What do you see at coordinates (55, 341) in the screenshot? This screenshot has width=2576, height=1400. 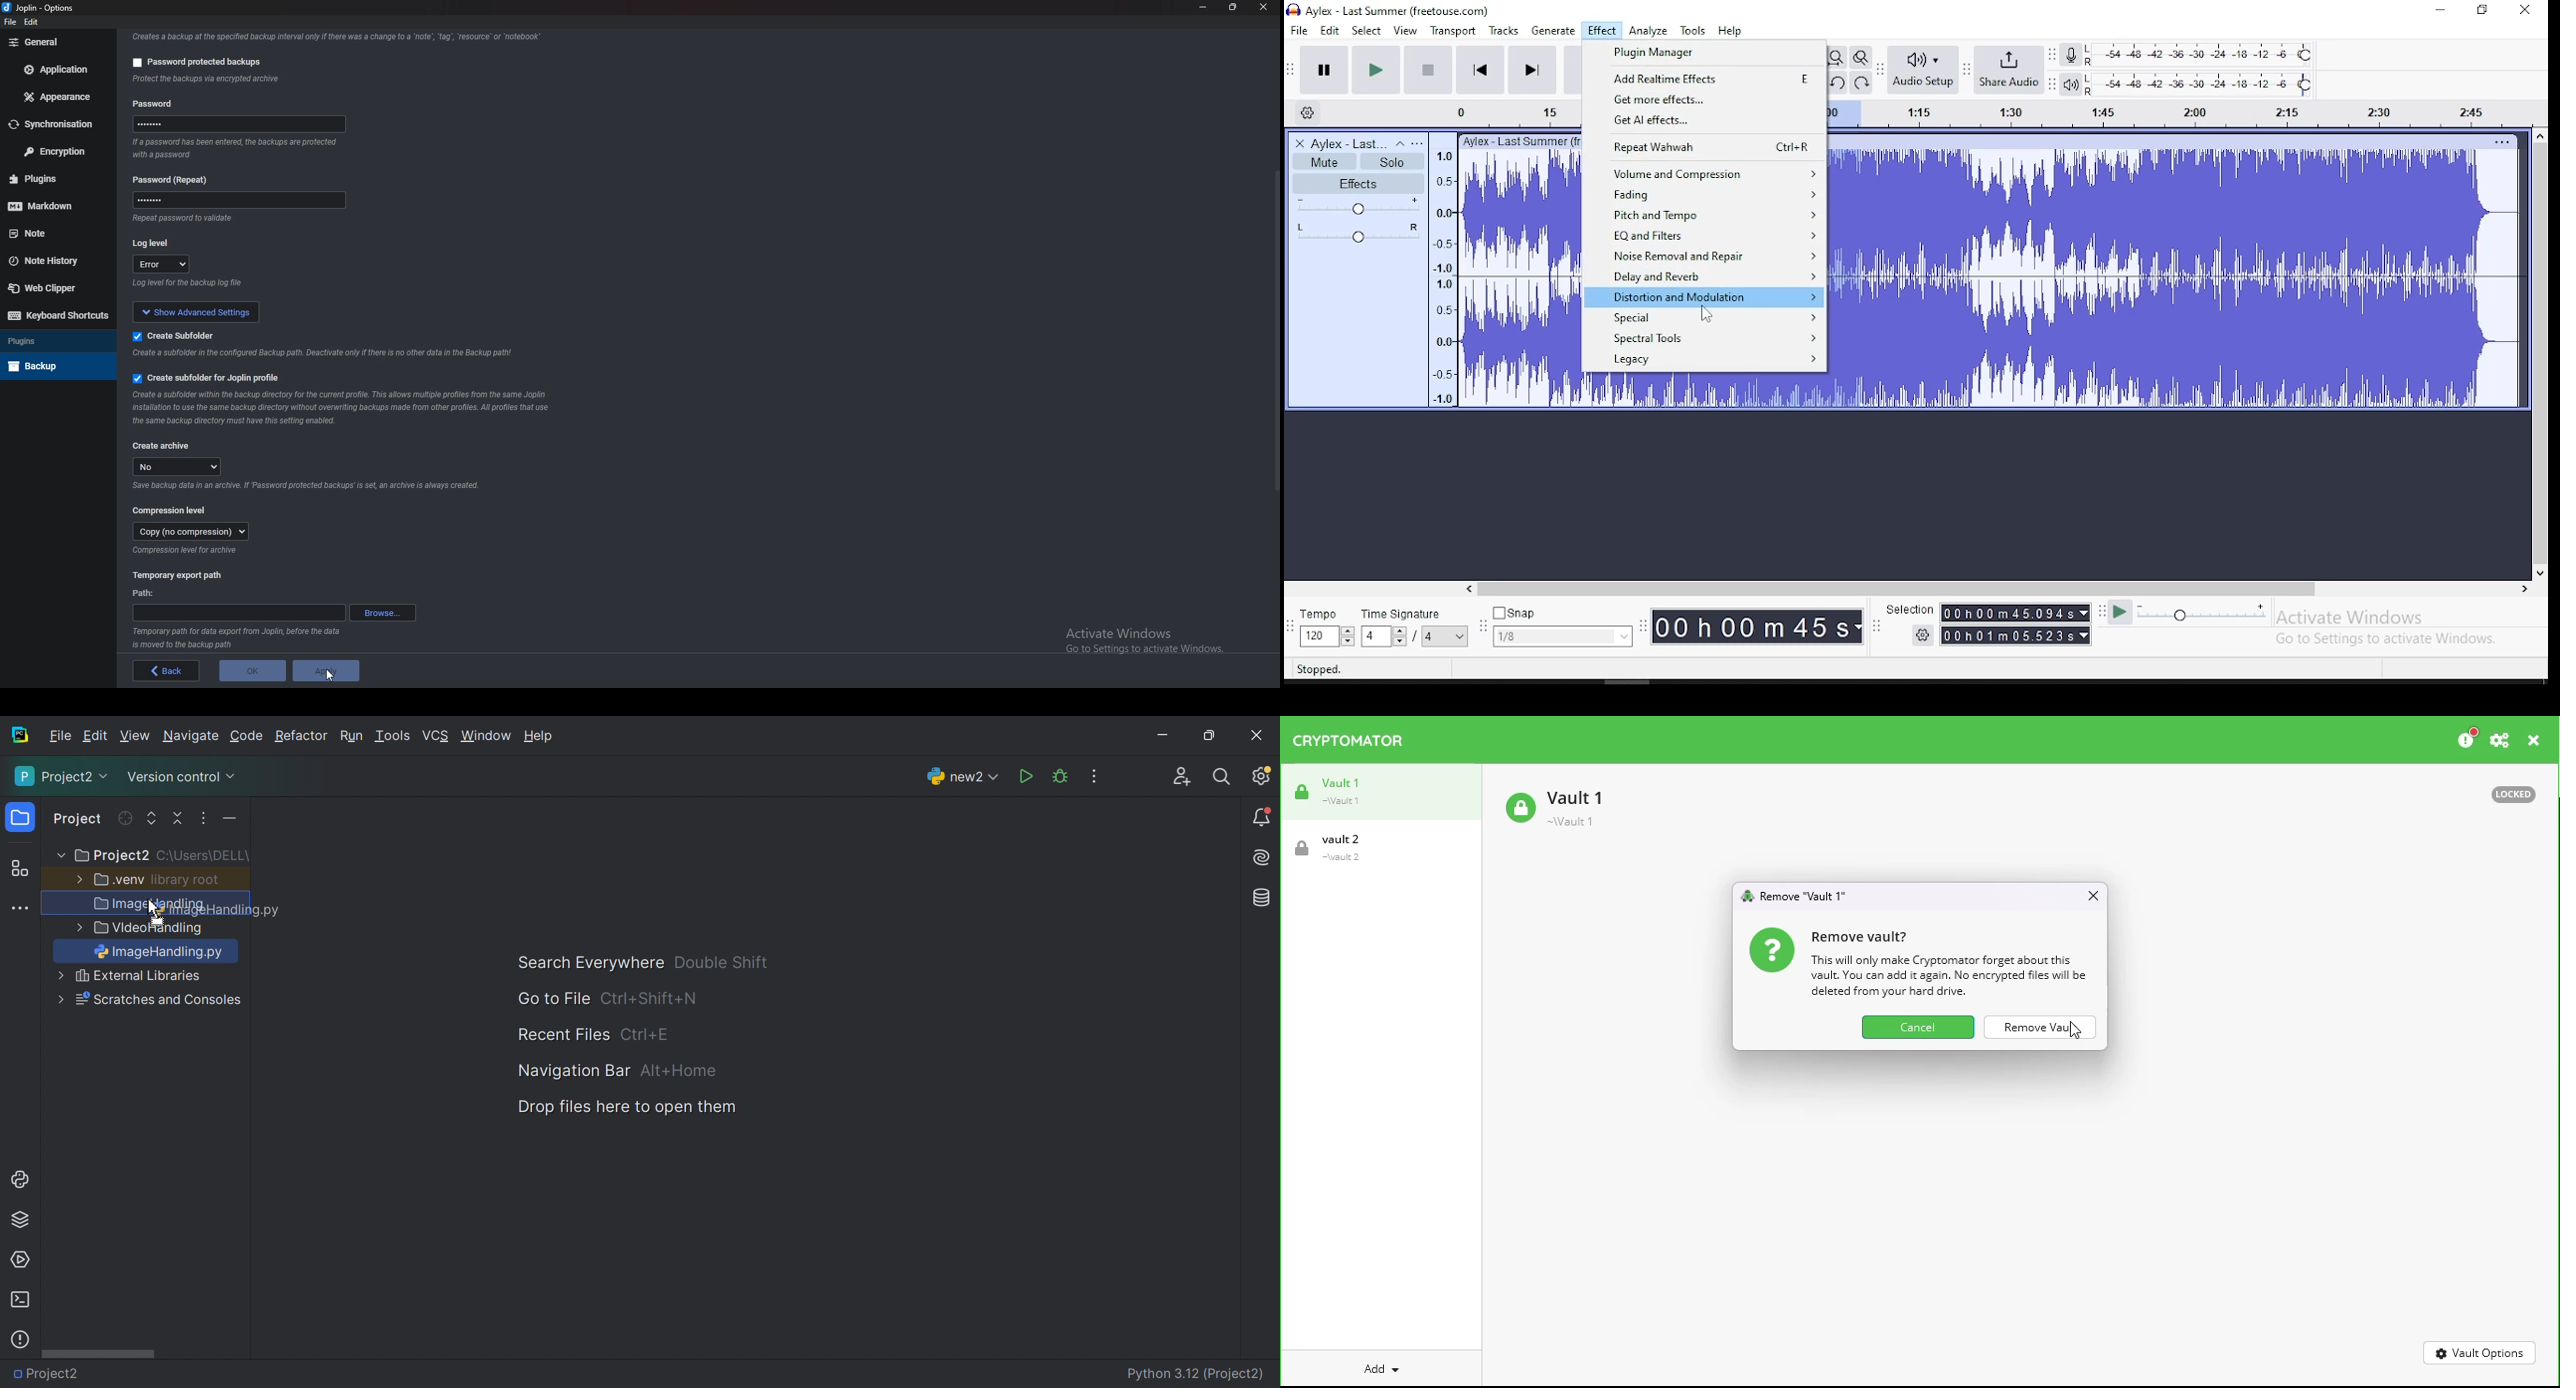 I see `Plugins` at bounding box center [55, 341].